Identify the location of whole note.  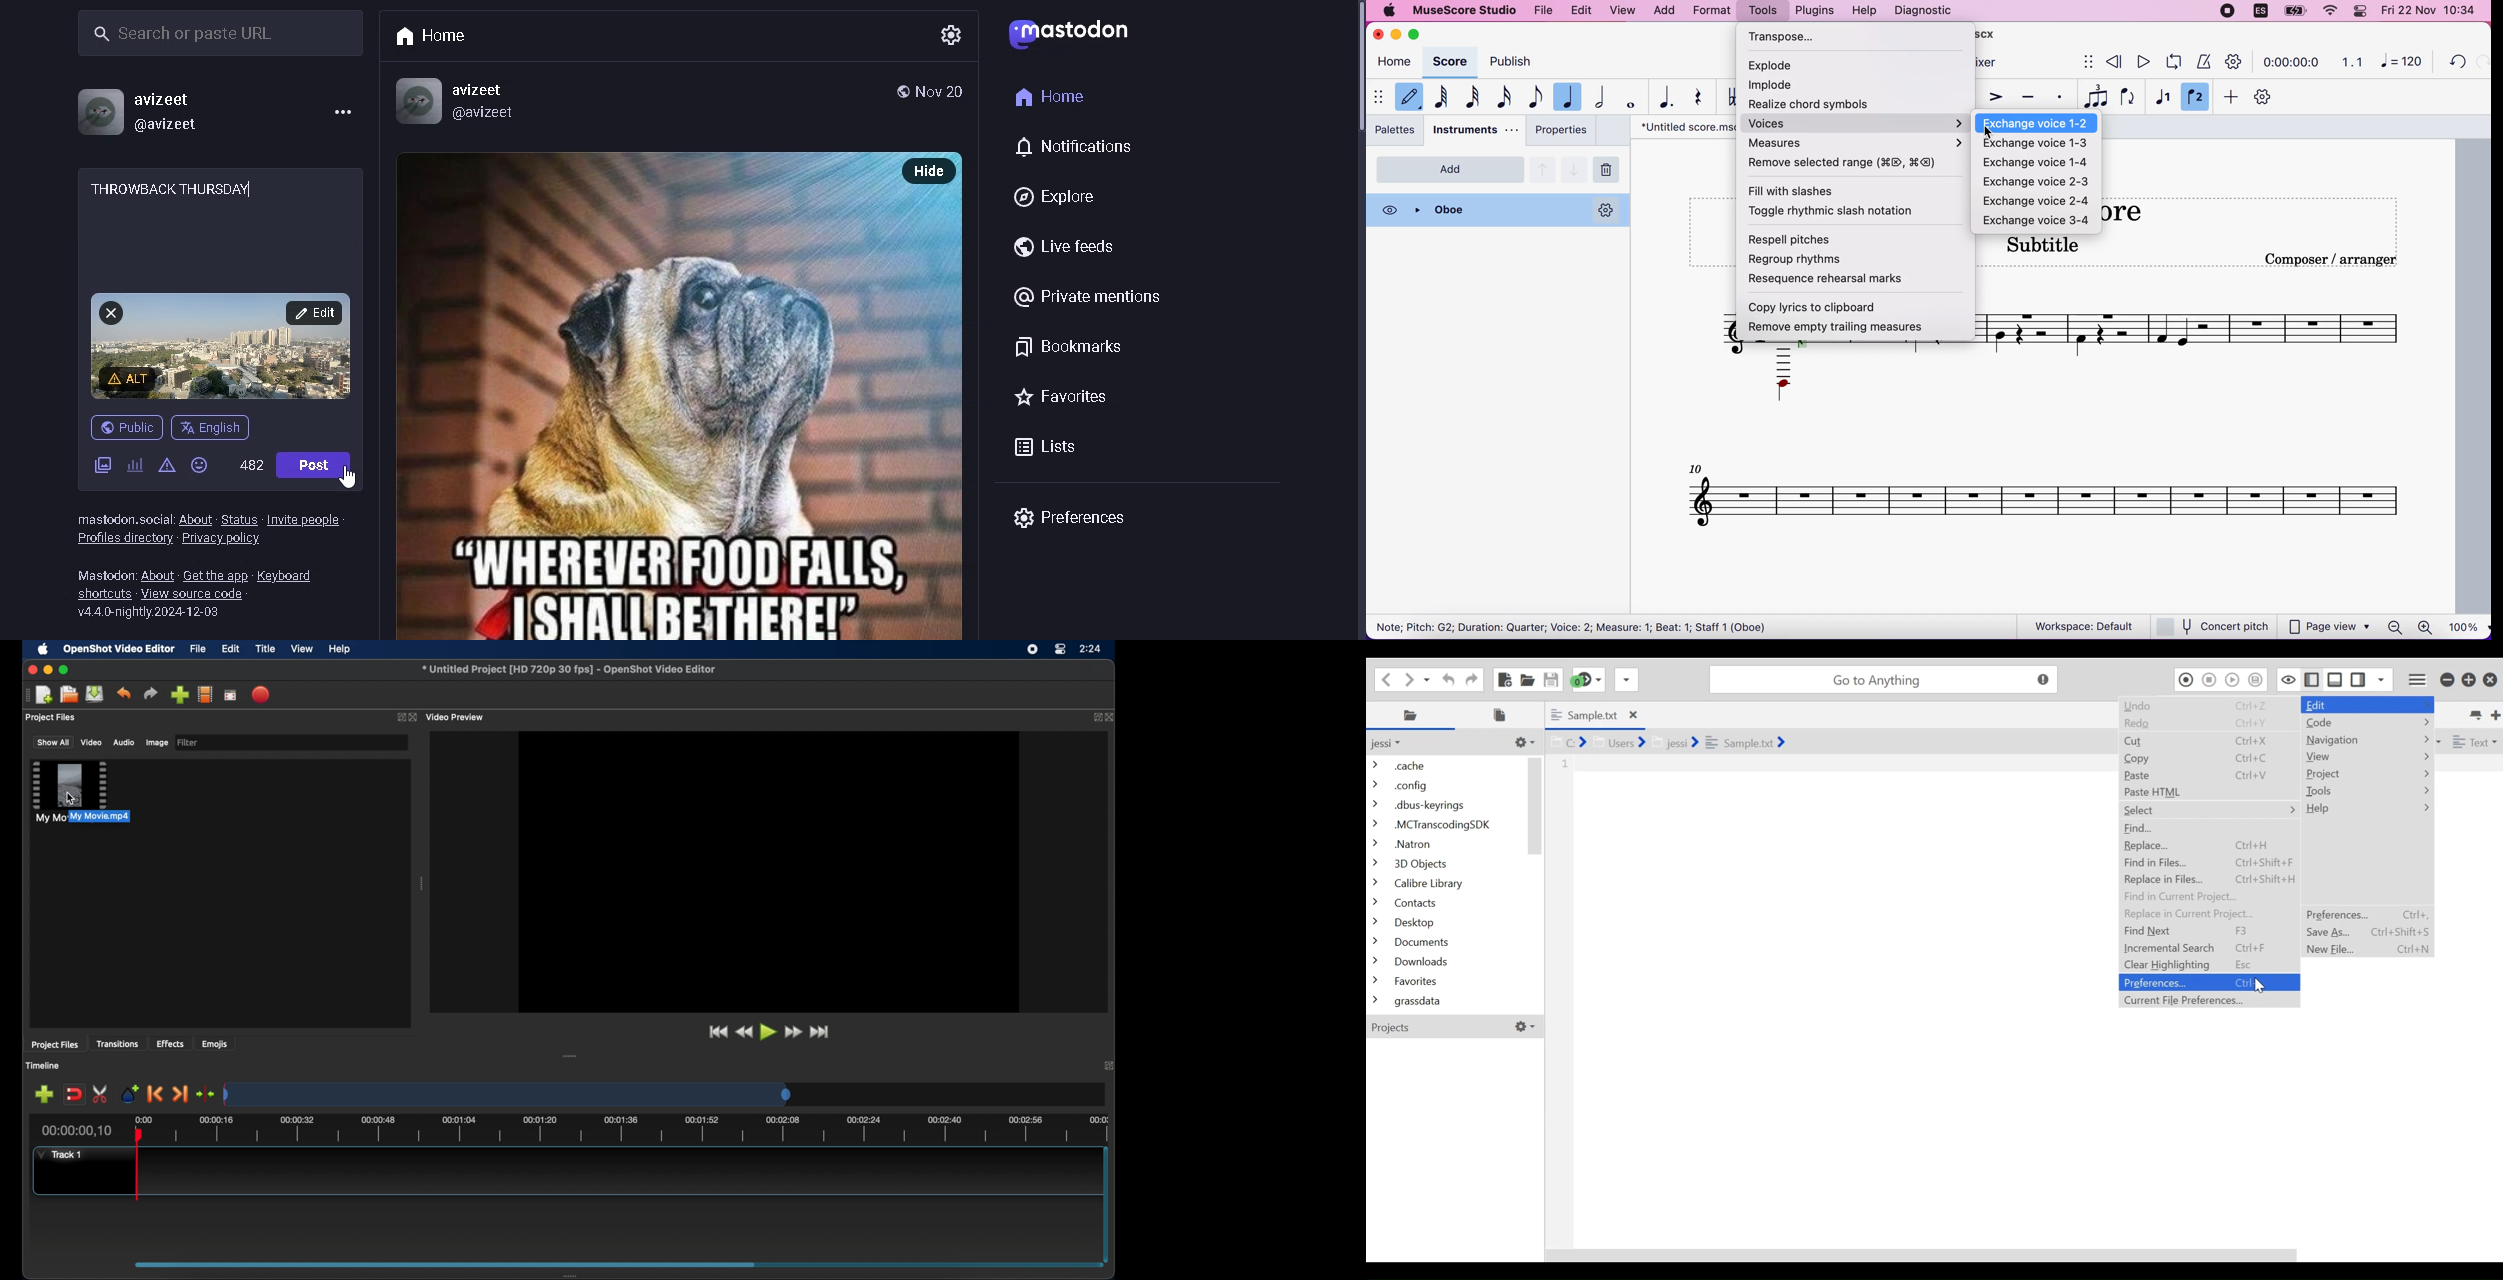
(1631, 96).